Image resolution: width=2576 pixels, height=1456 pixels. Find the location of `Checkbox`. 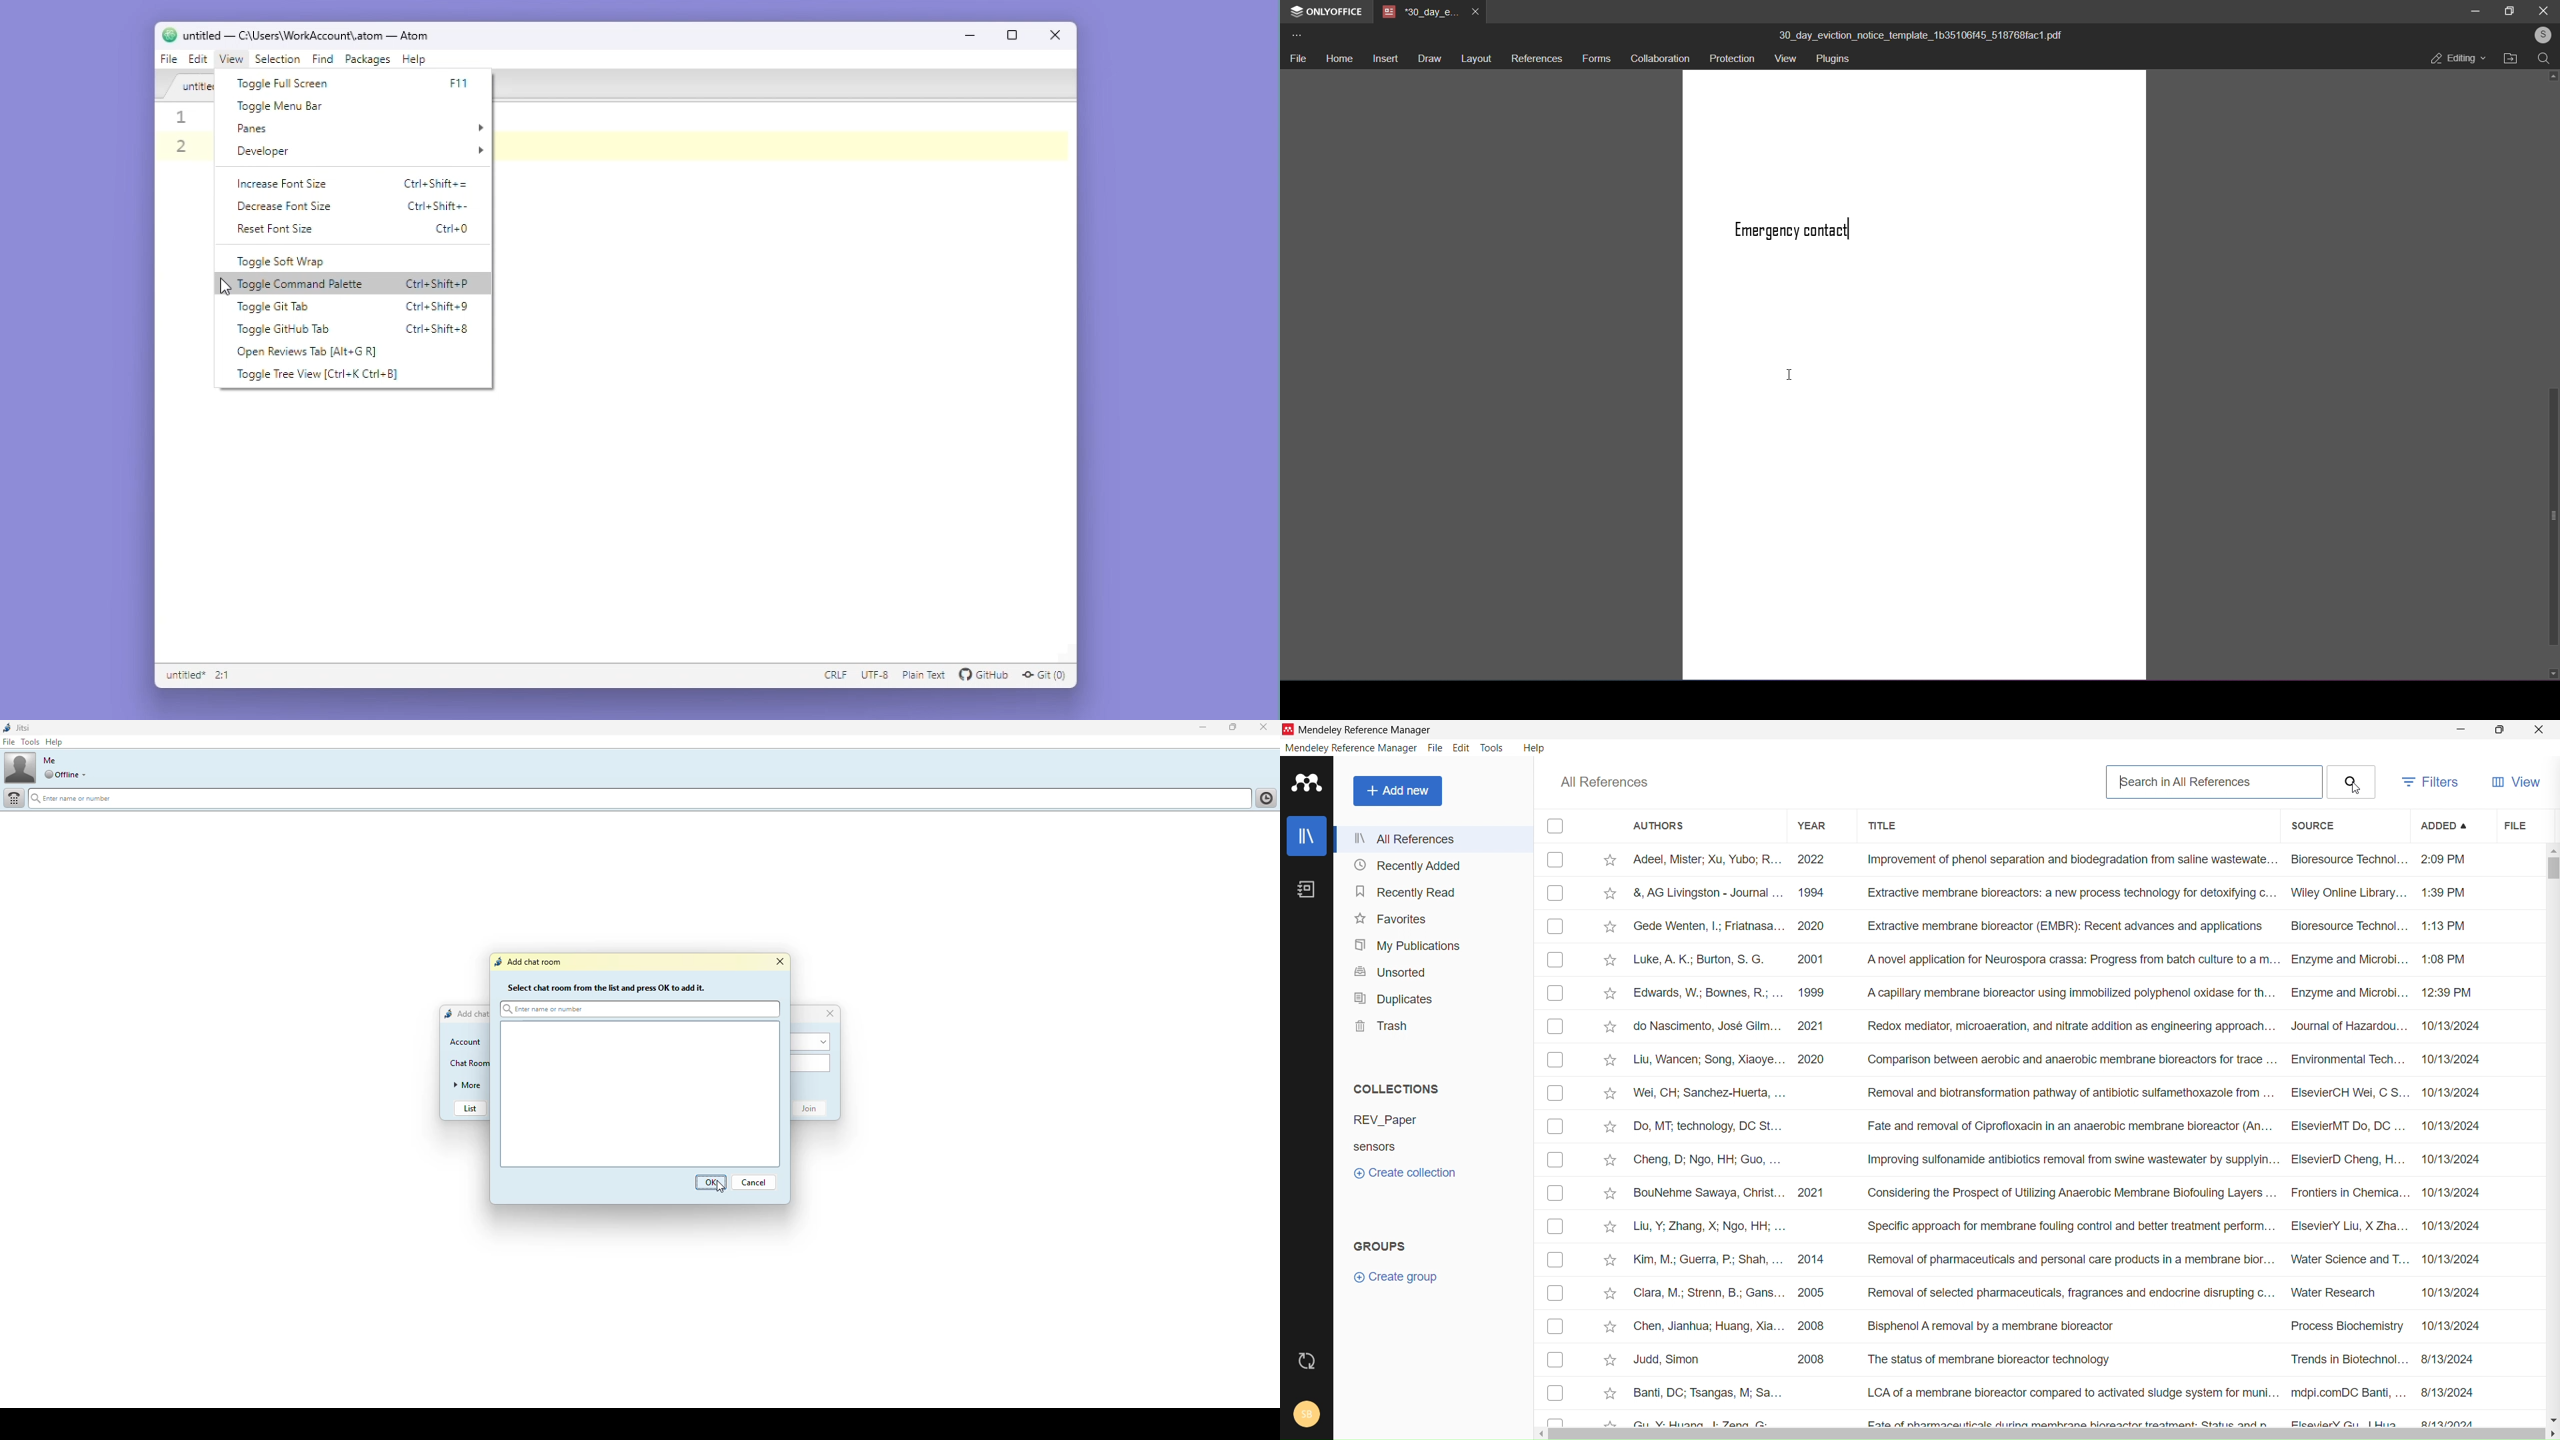

Checkbox is located at coordinates (1557, 1261).